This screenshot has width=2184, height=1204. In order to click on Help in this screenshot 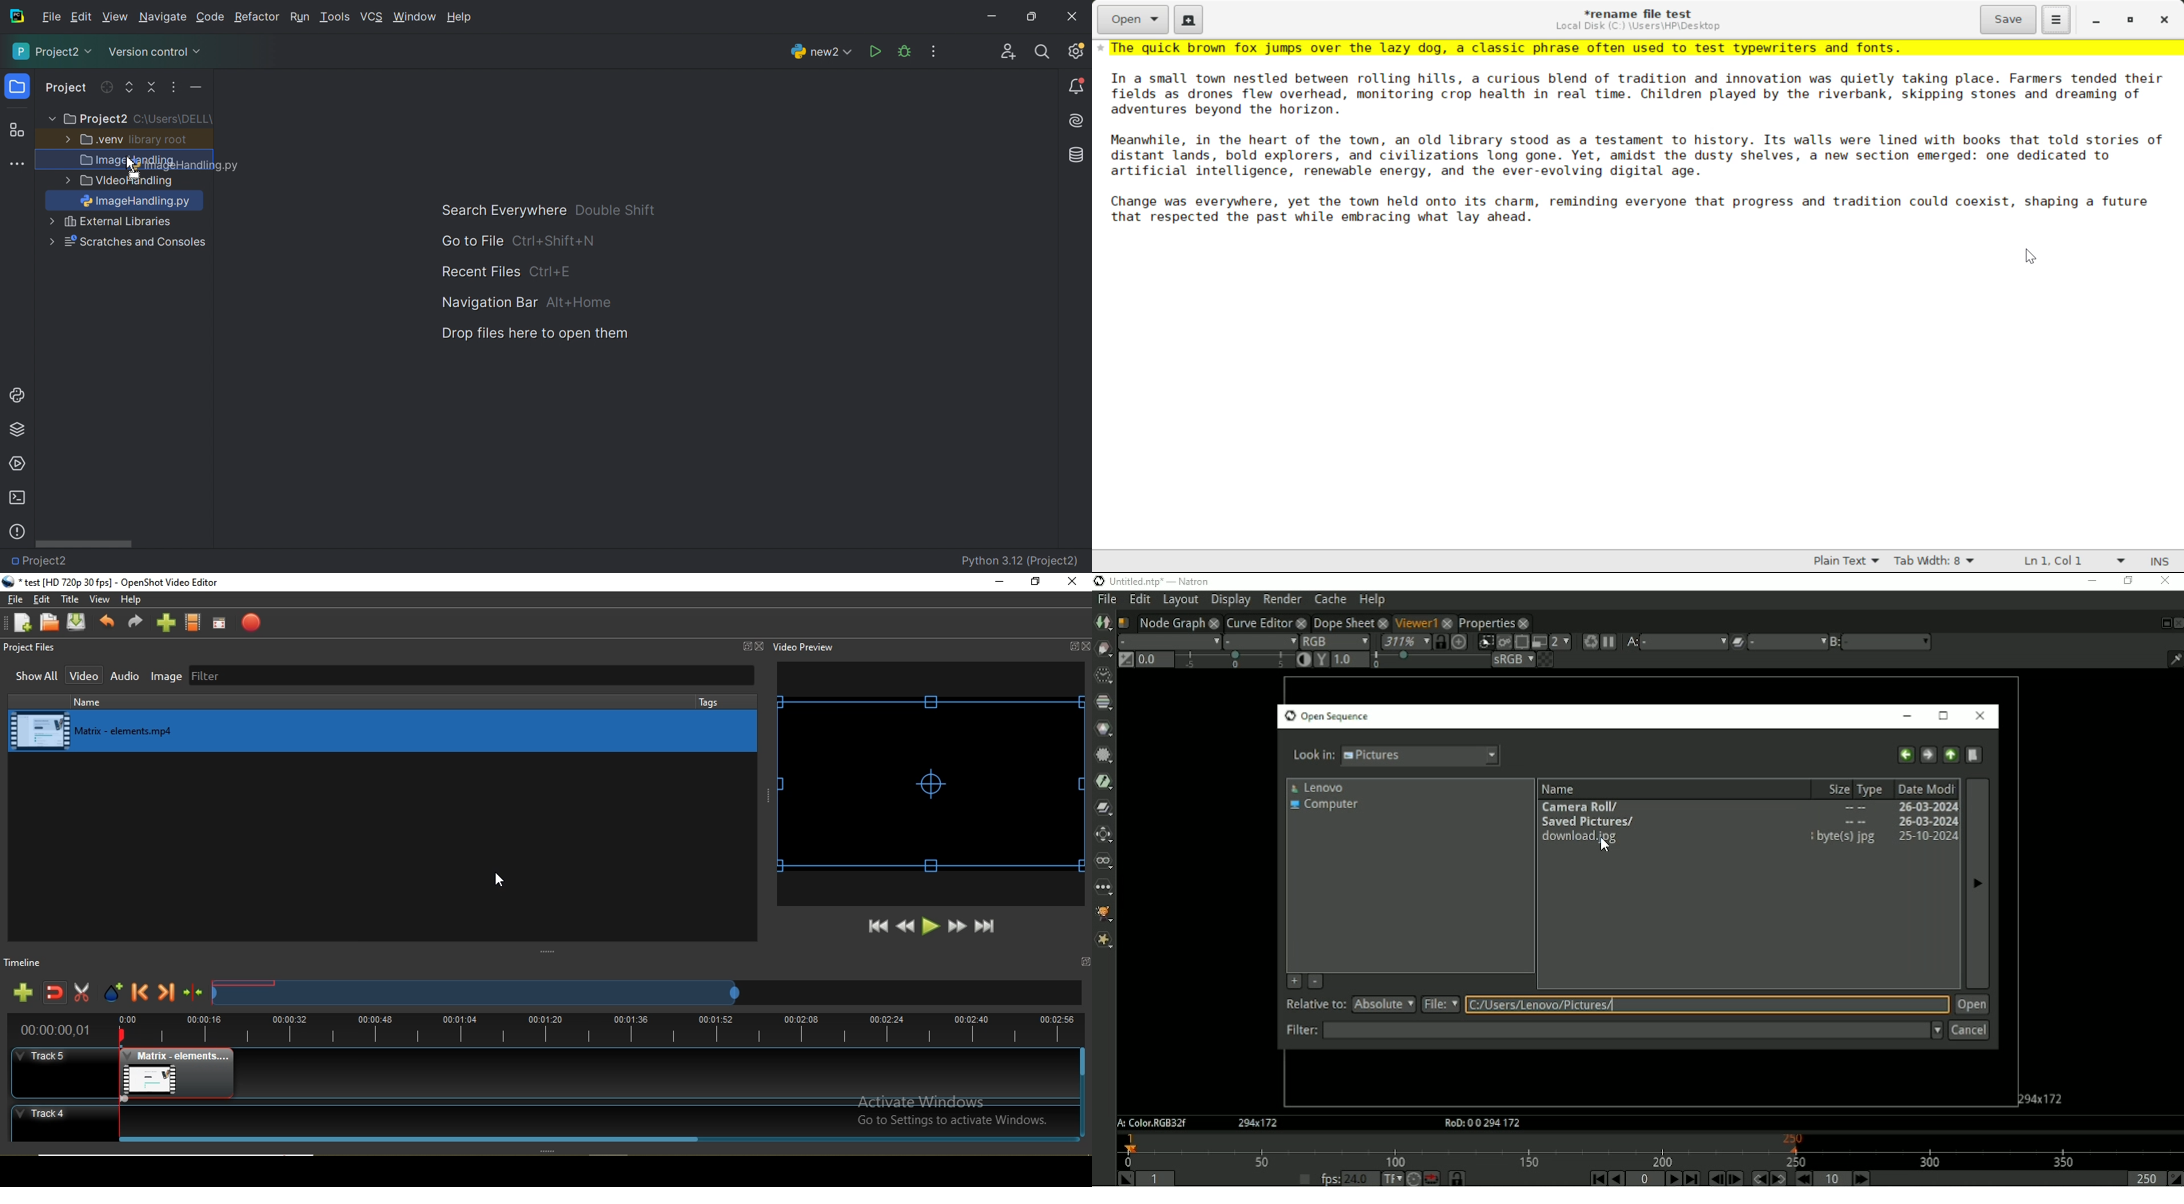, I will do `click(461, 18)`.